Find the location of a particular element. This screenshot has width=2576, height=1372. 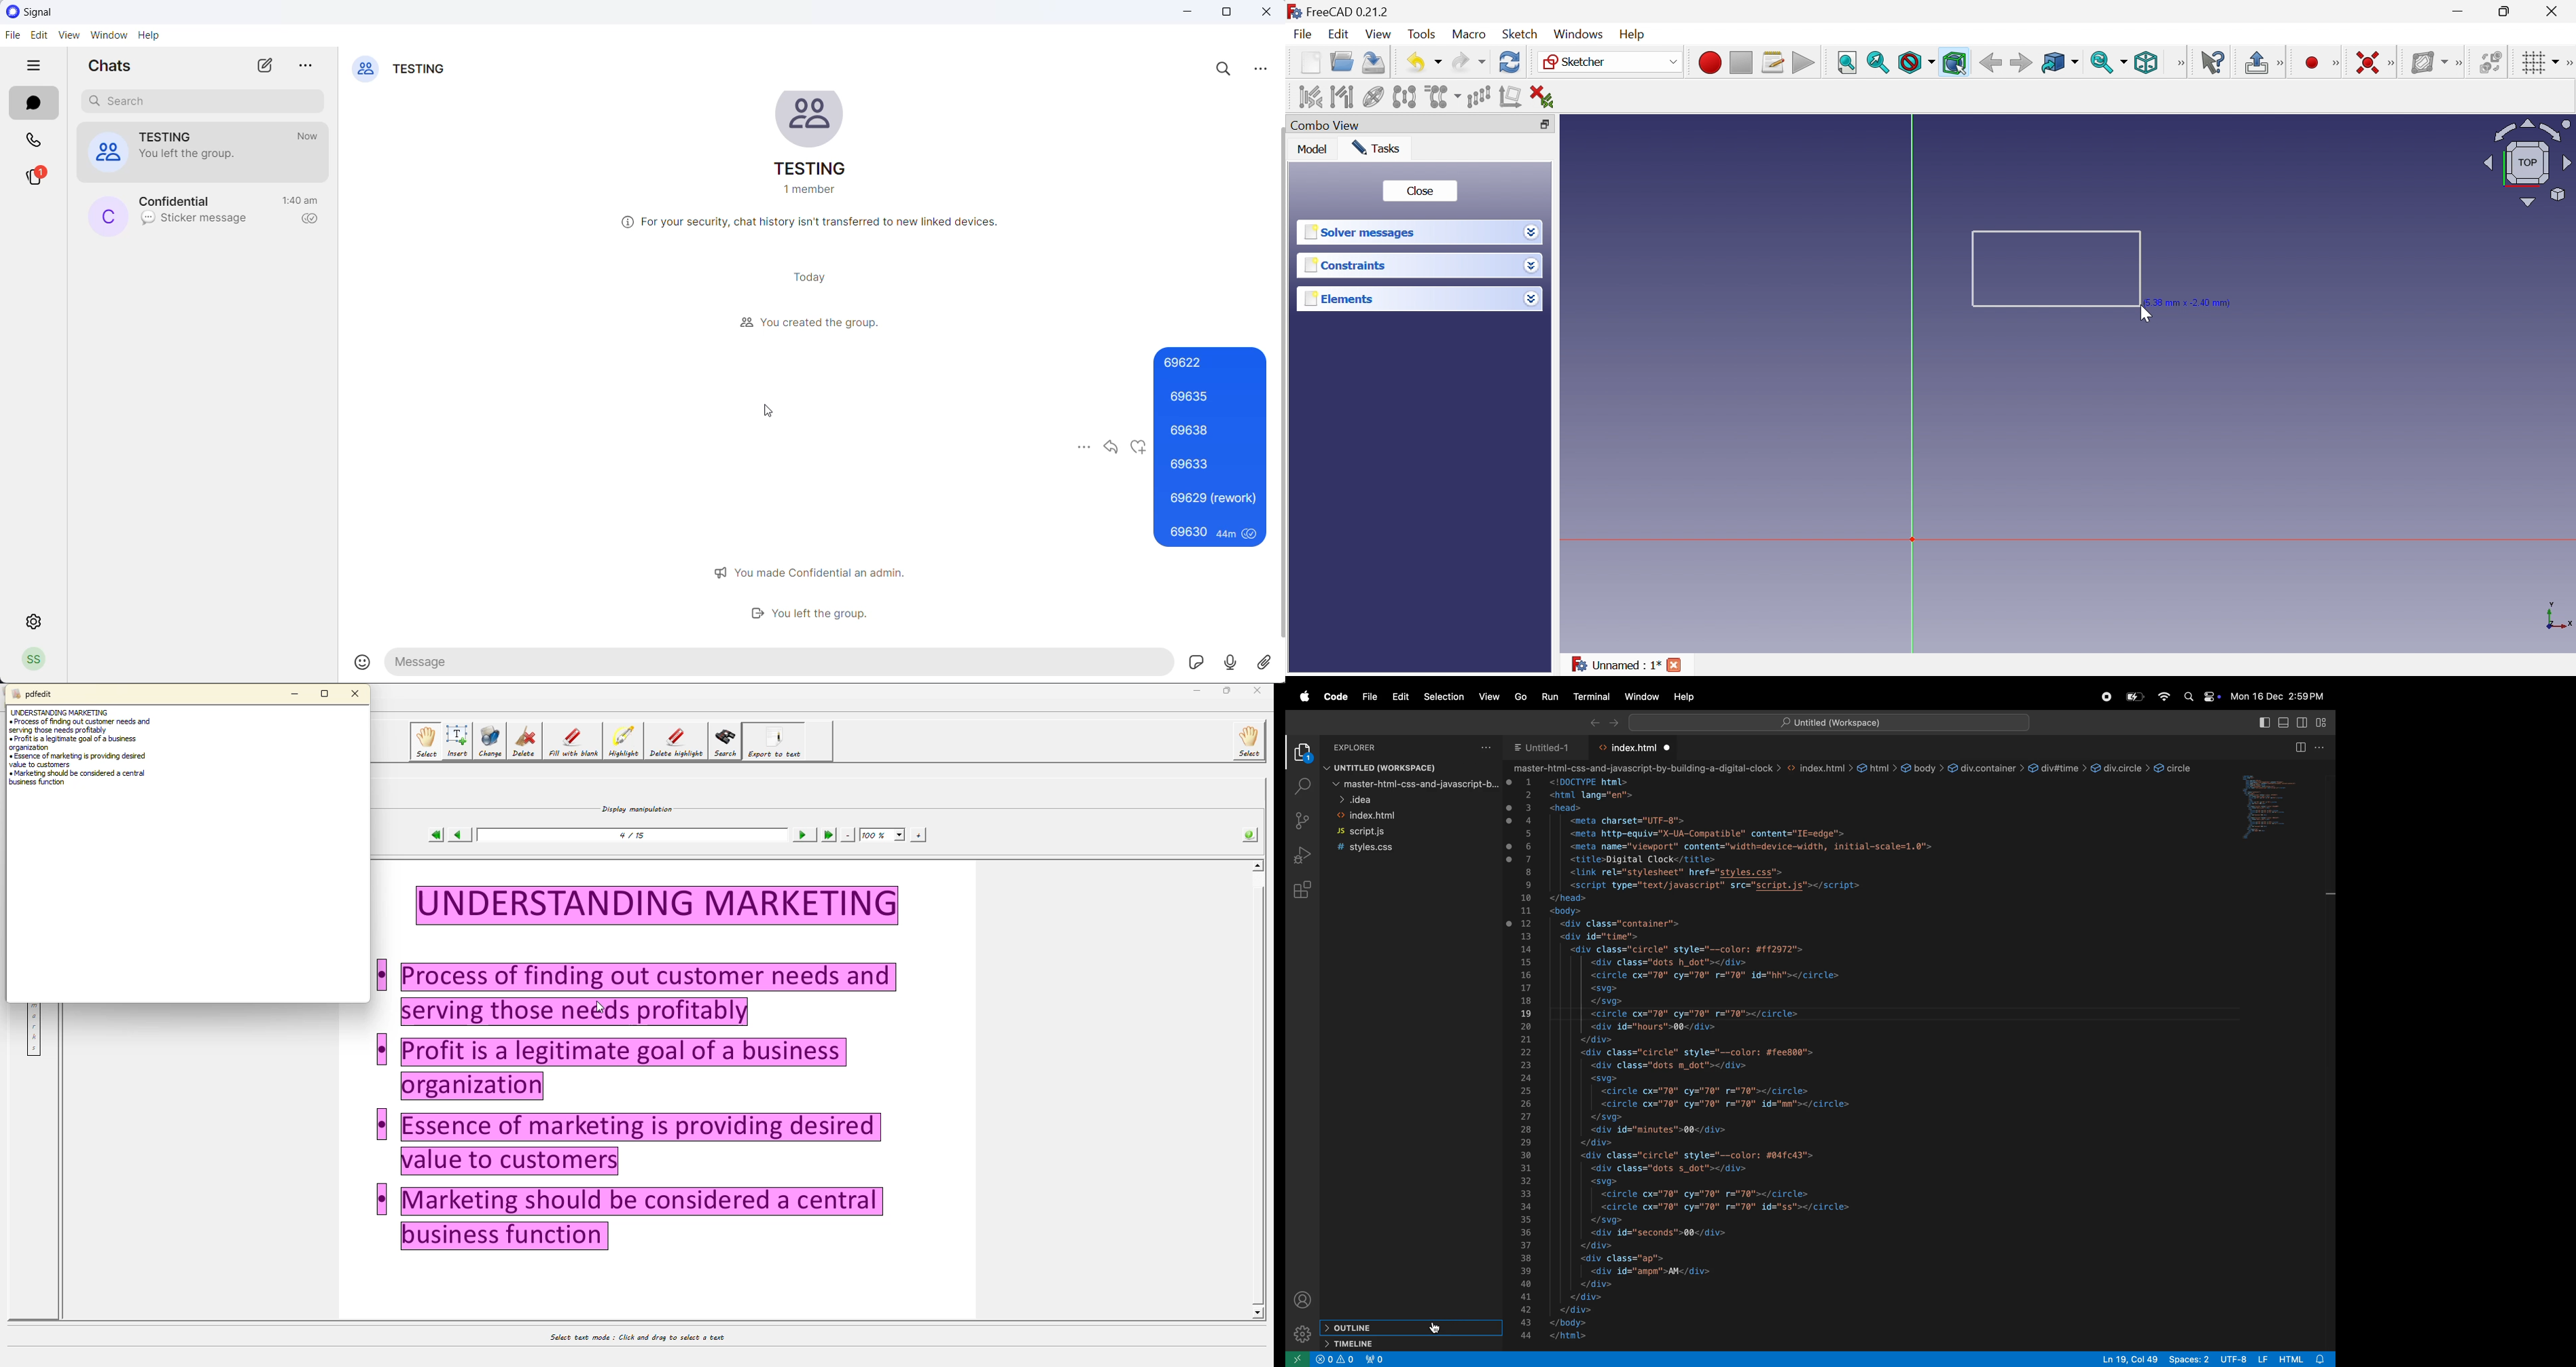

source control is located at coordinates (1302, 820).